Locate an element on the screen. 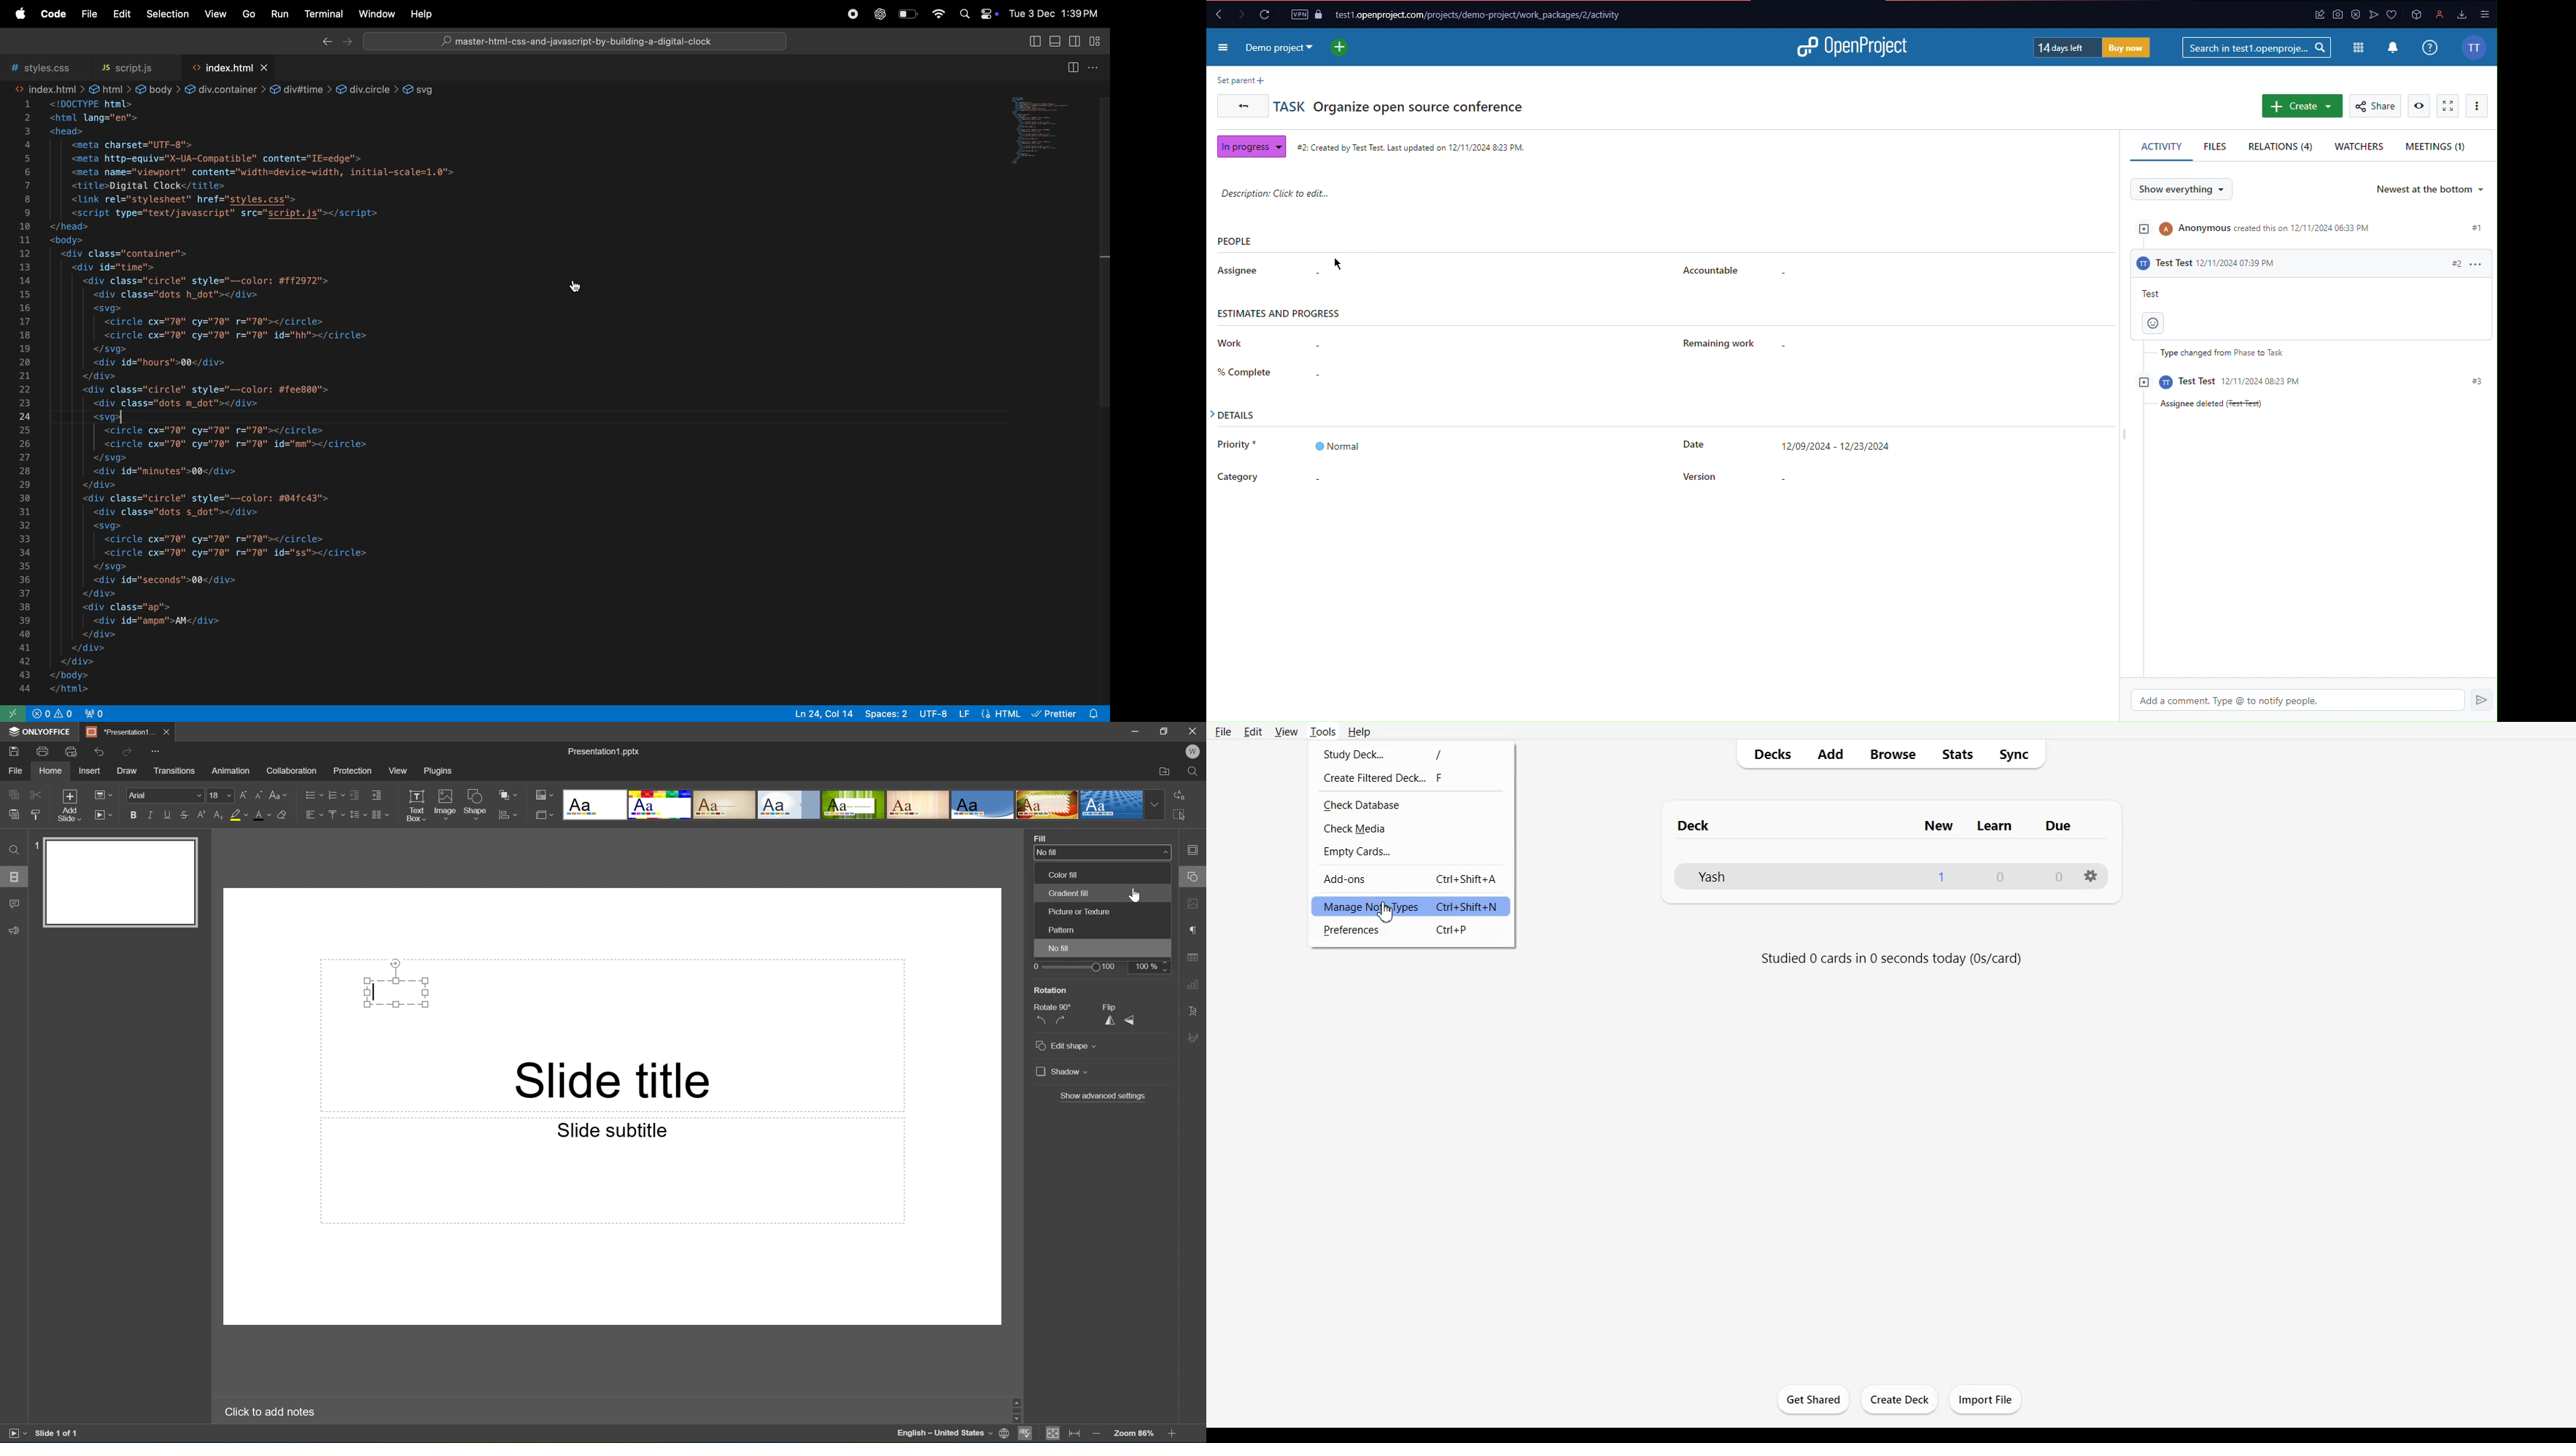 This screenshot has height=1456, width=2576. Anonymous created this is located at coordinates (2258, 225).